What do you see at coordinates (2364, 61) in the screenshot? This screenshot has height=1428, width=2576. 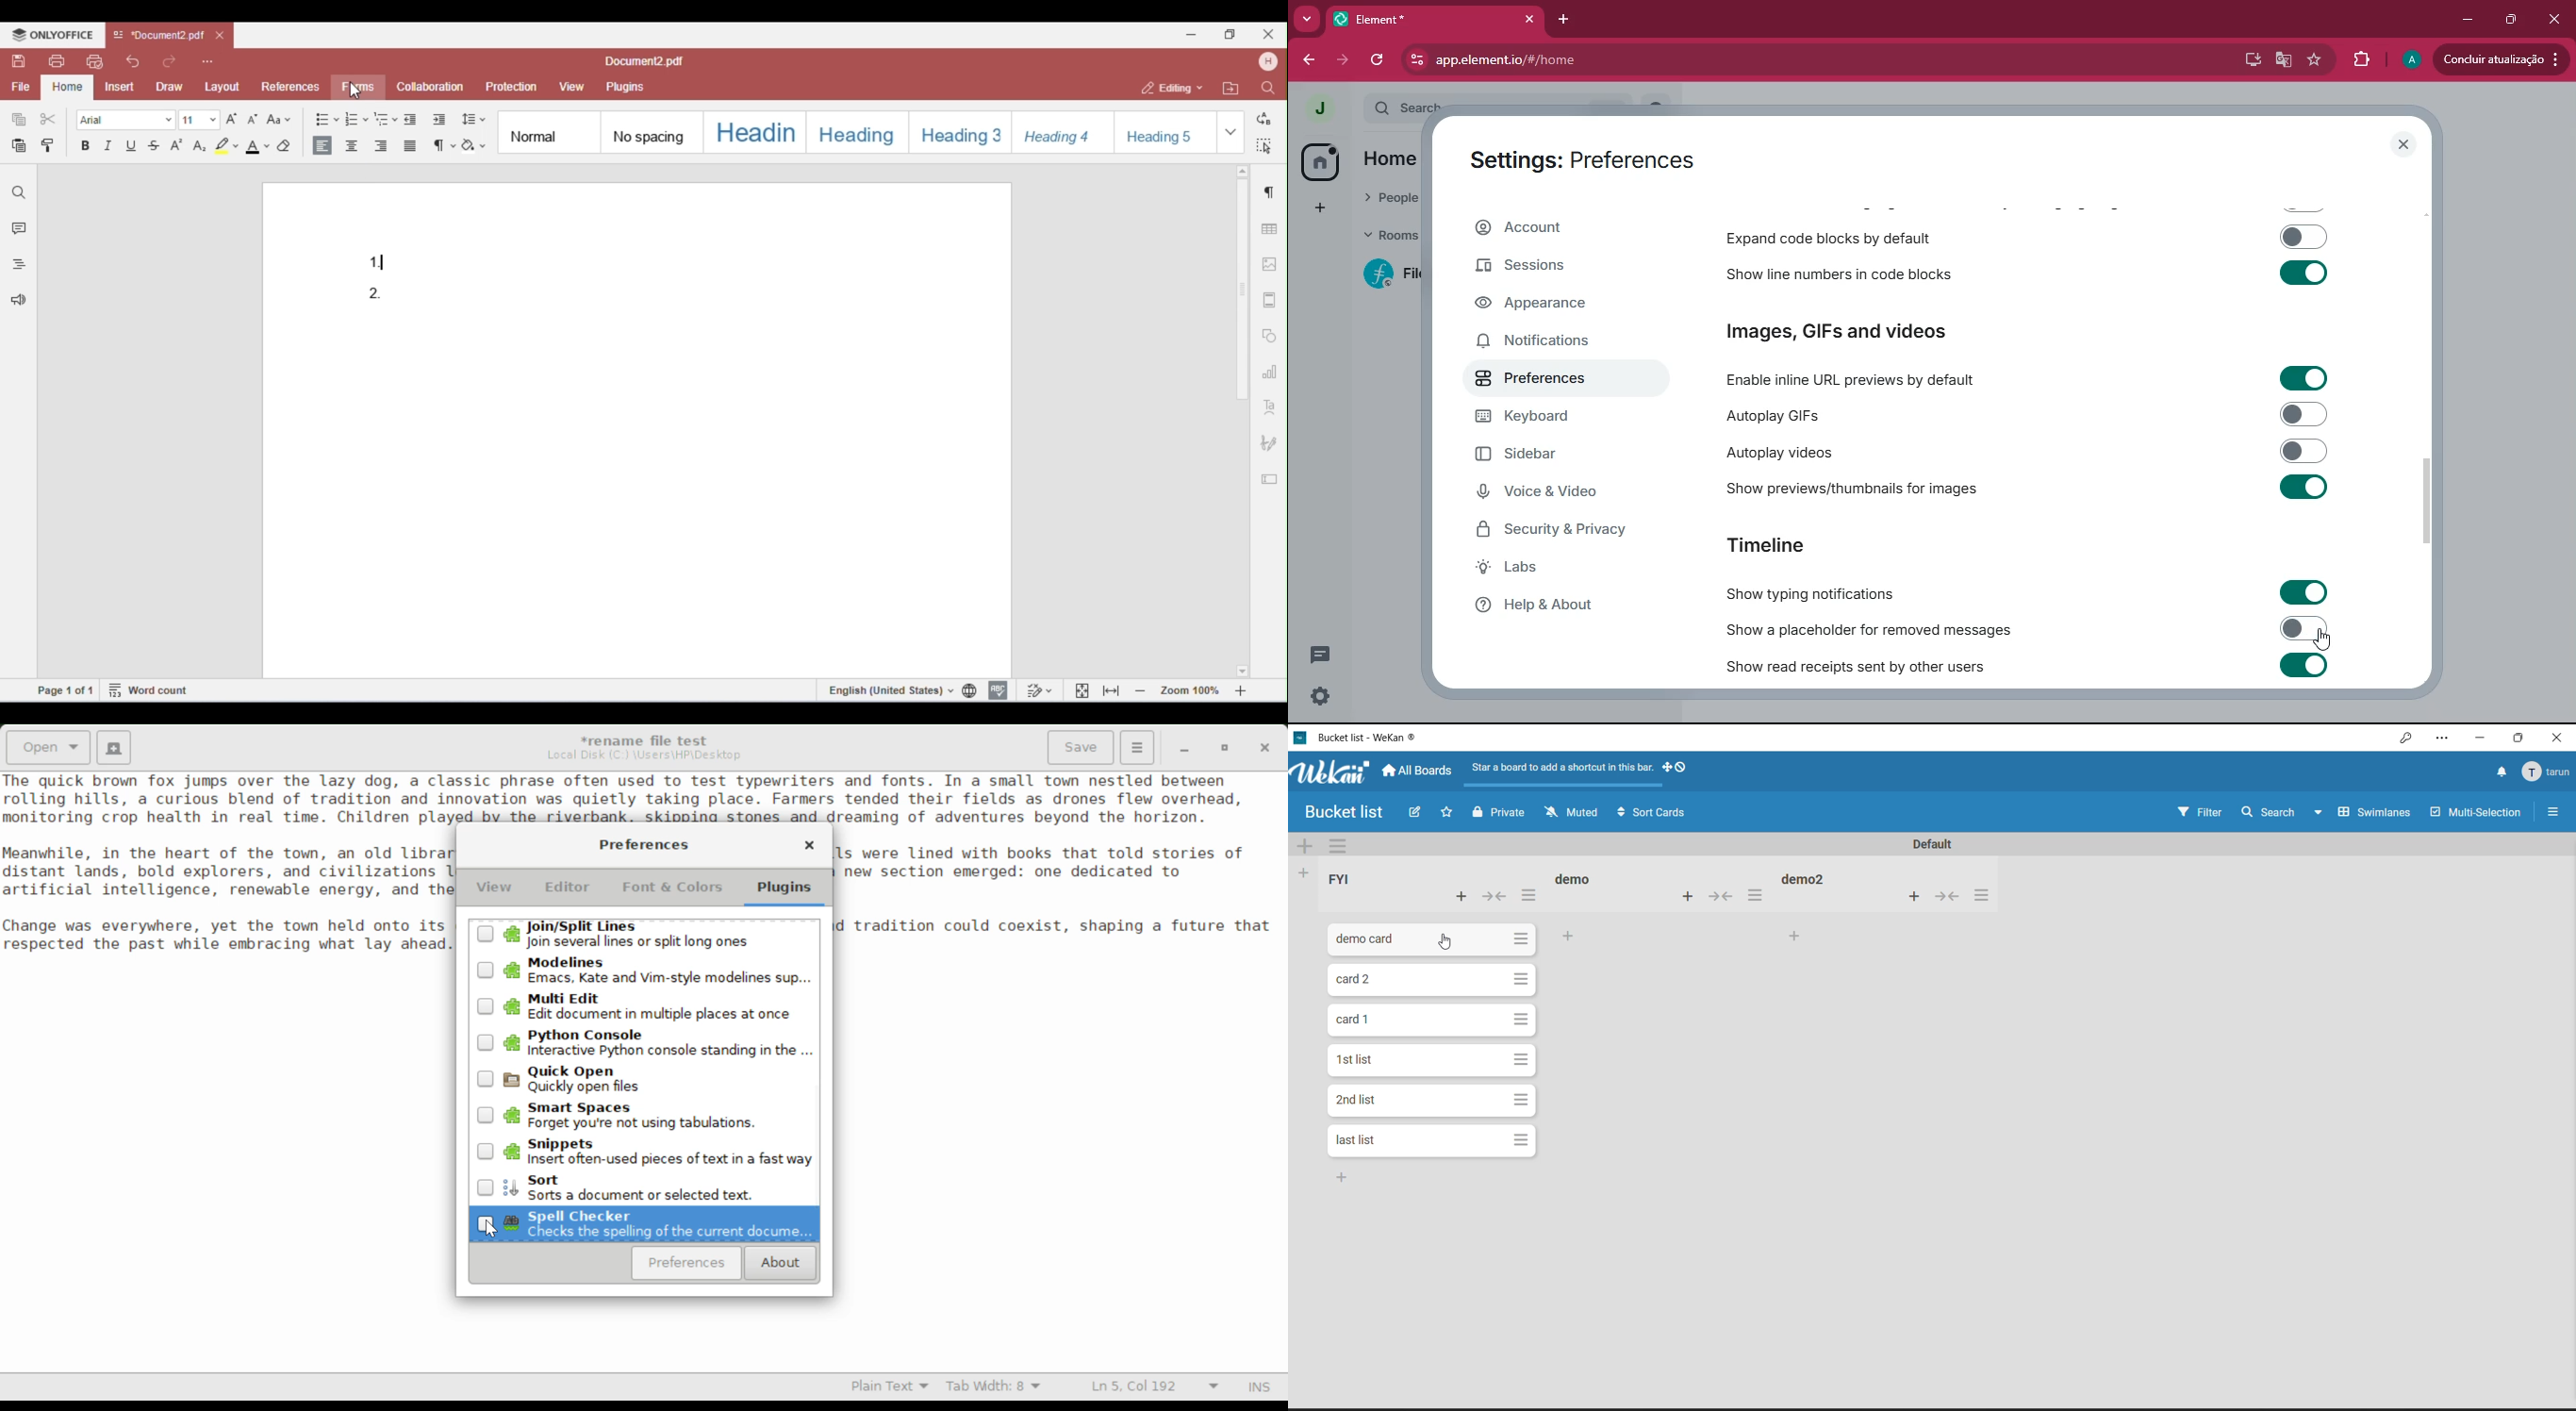 I see `extensions` at bounding box center [2364, 61].